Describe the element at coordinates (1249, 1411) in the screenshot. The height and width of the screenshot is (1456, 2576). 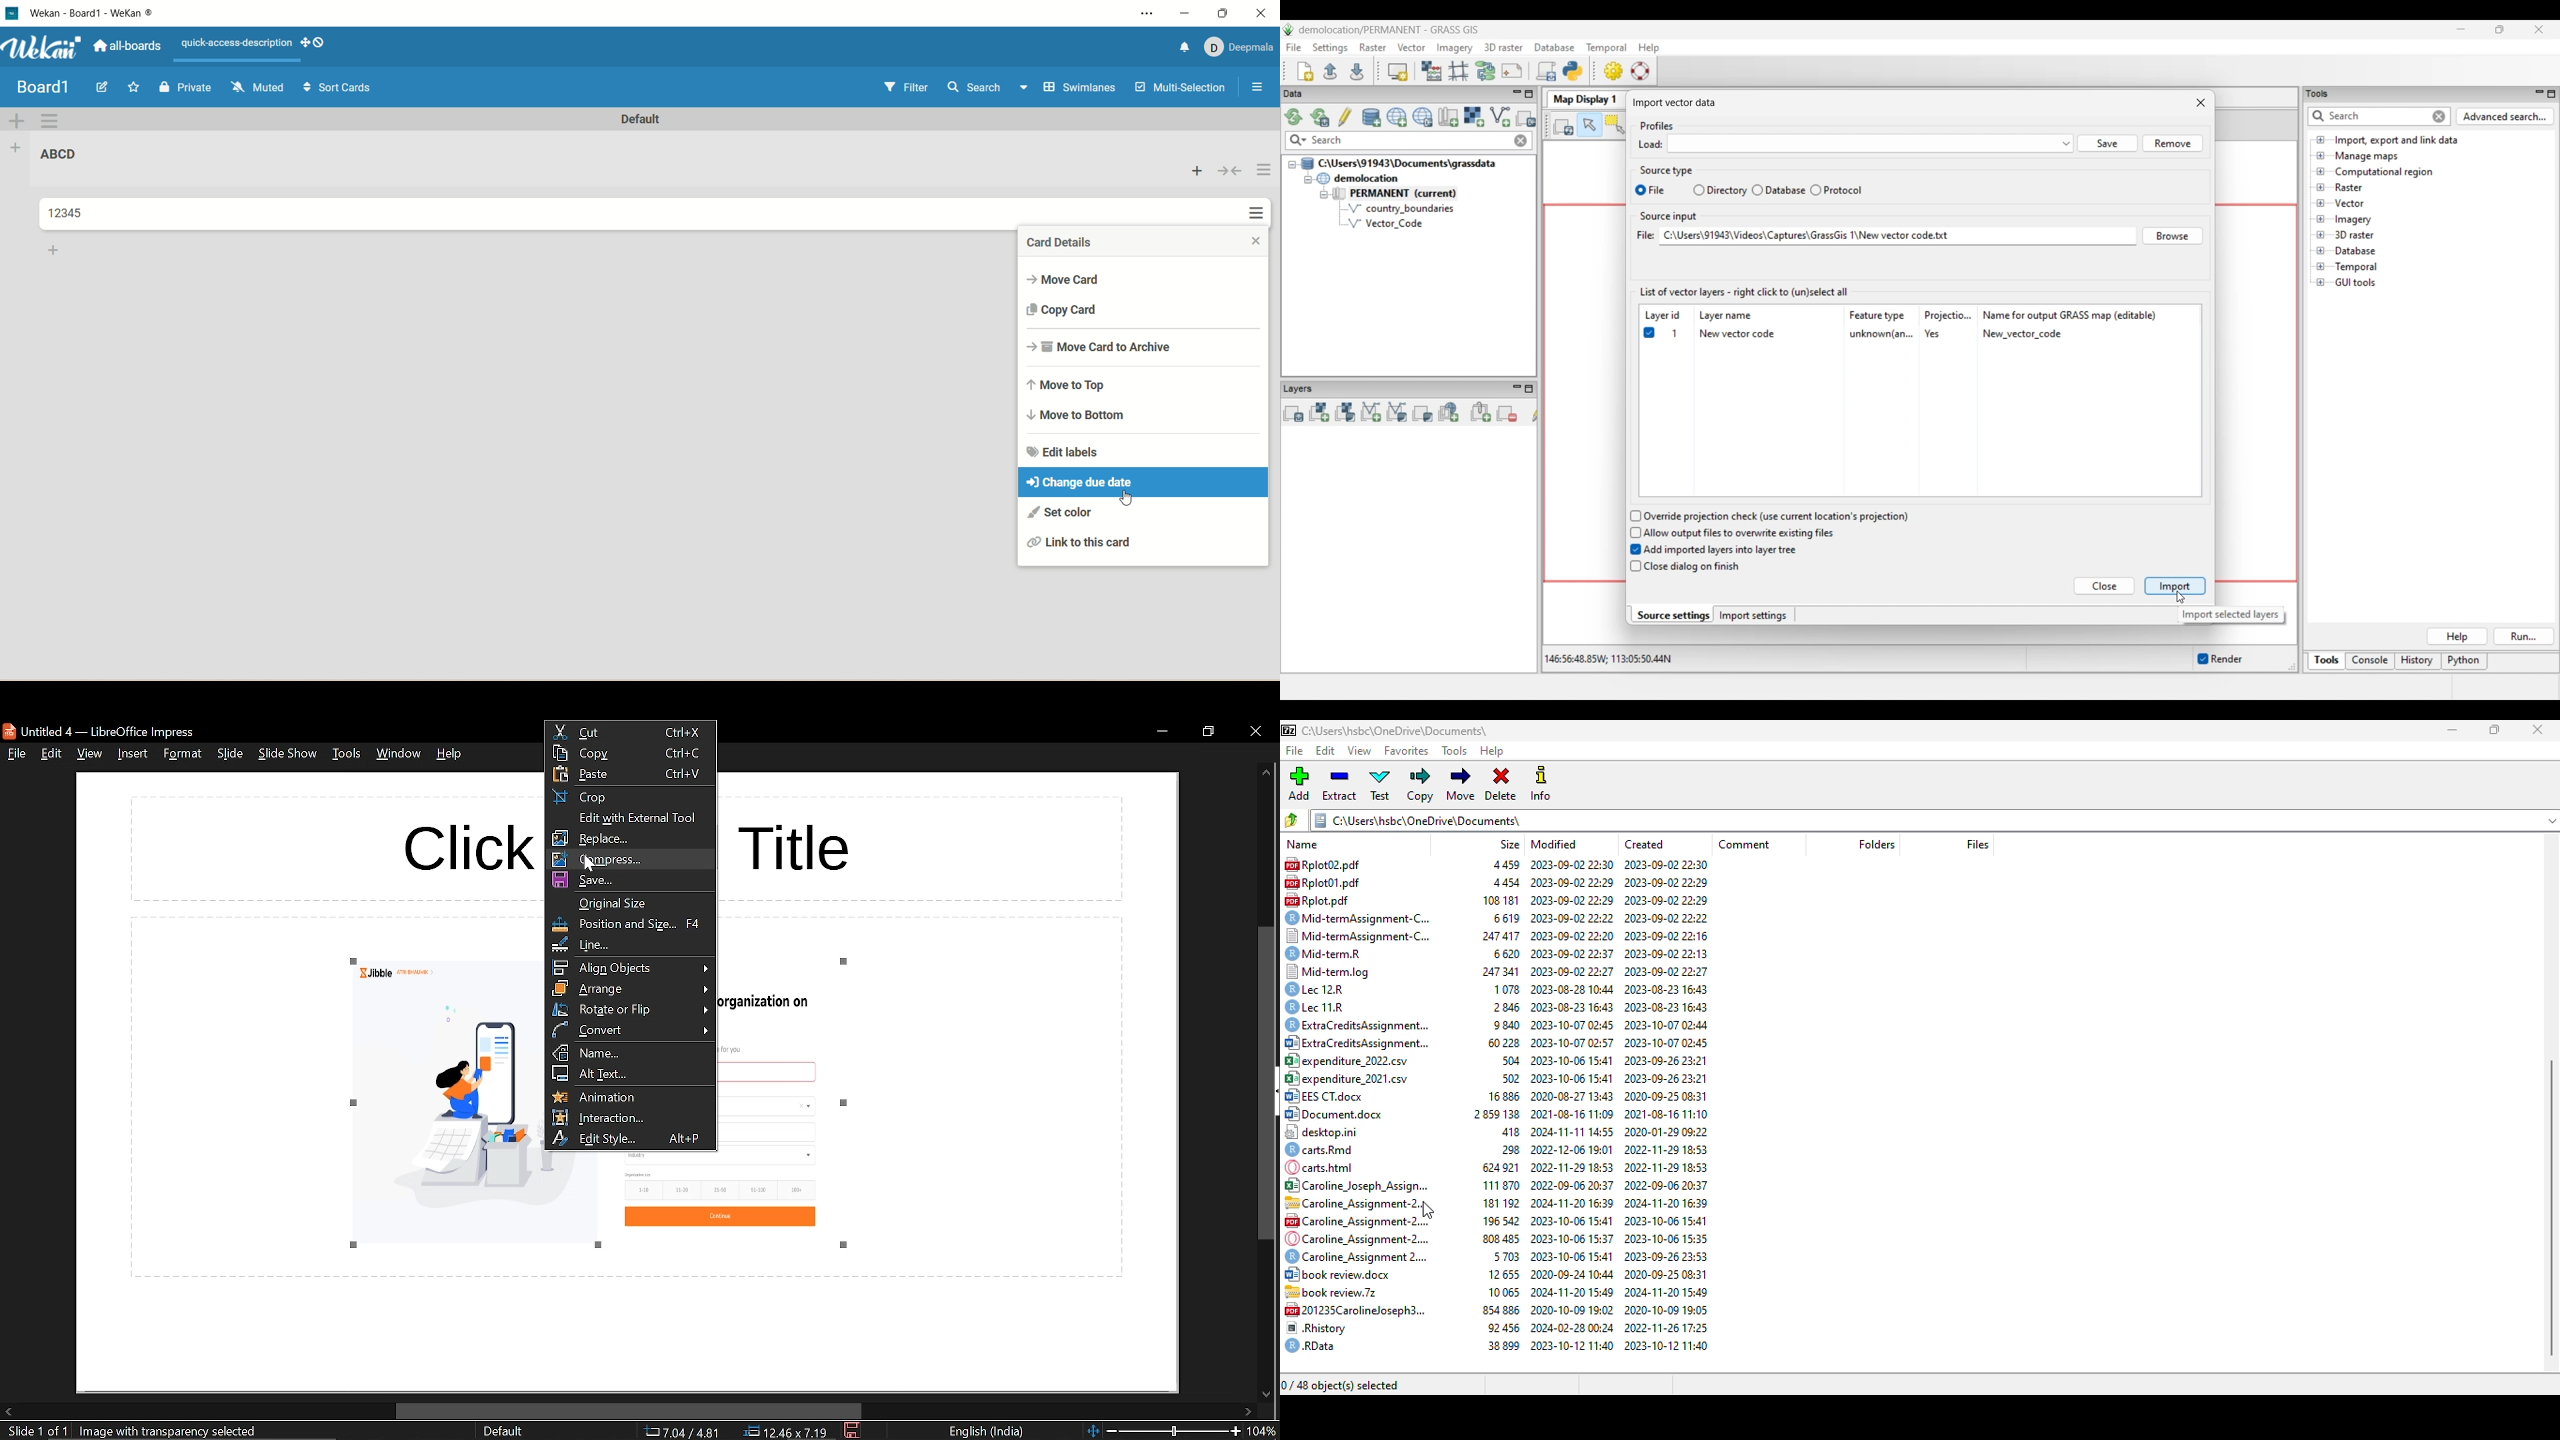
I see `move right` at that location.